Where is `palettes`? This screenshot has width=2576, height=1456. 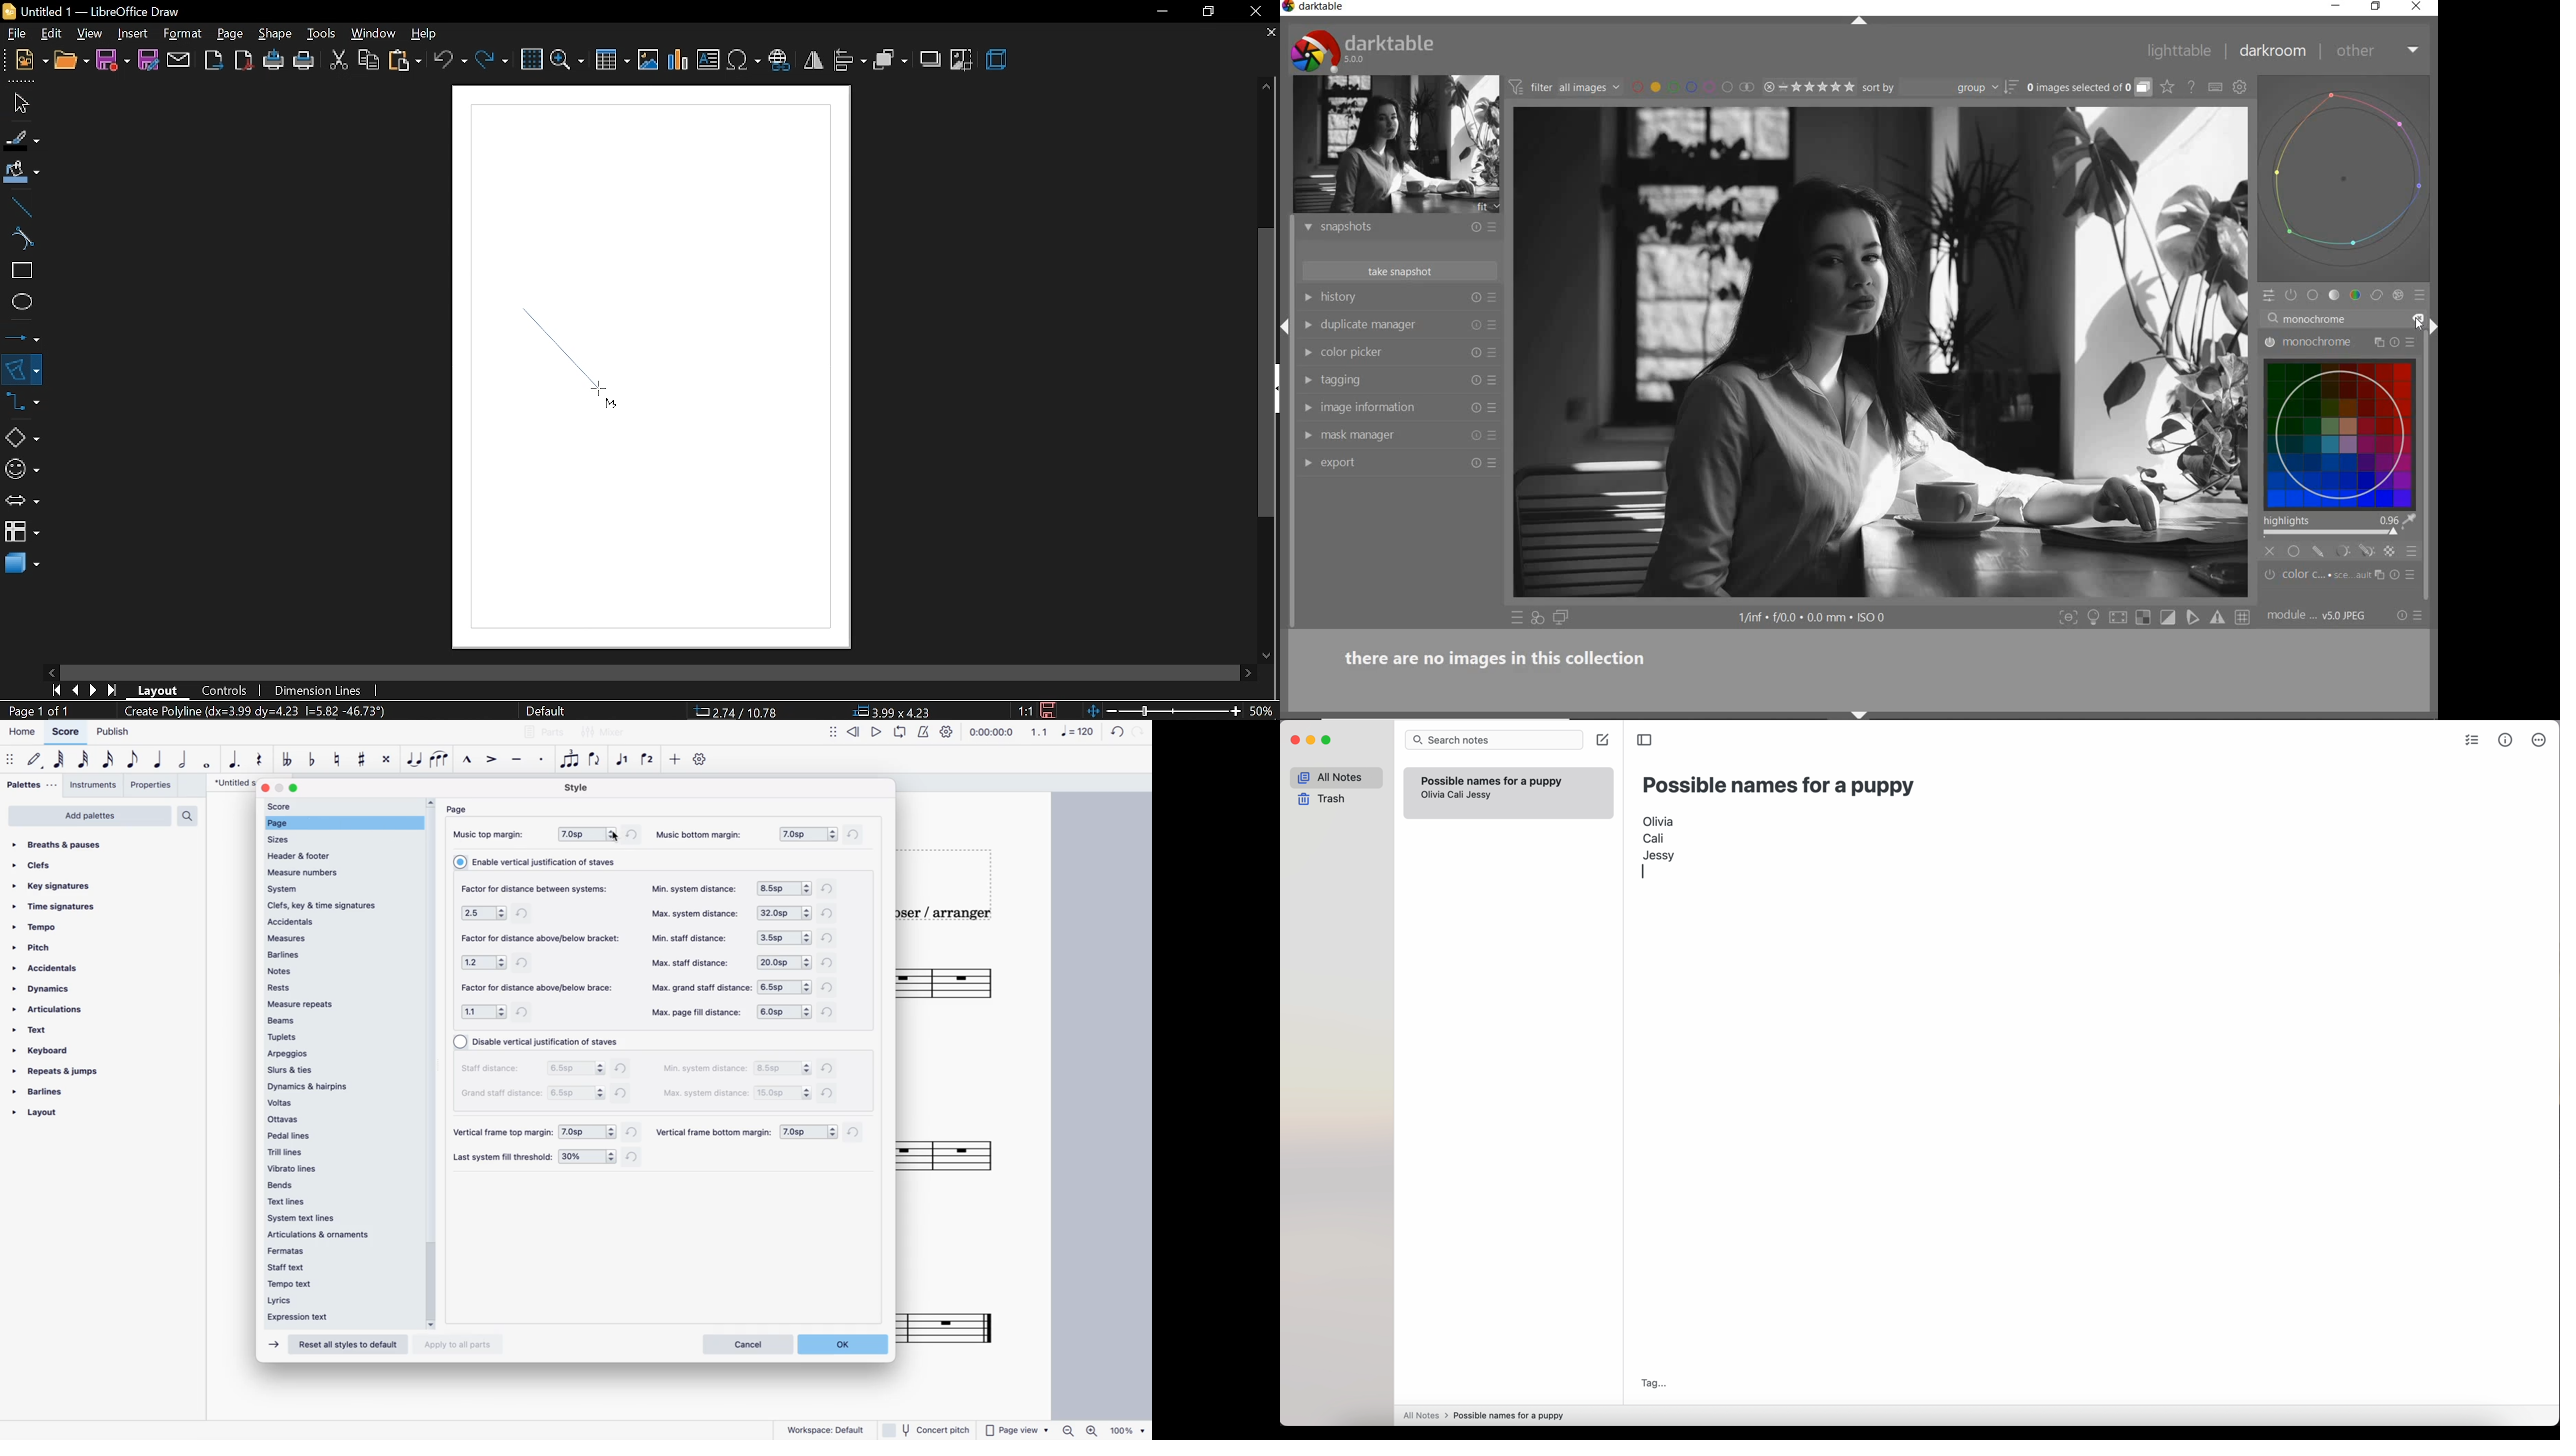
palettes is located at coordinates (30, 786).